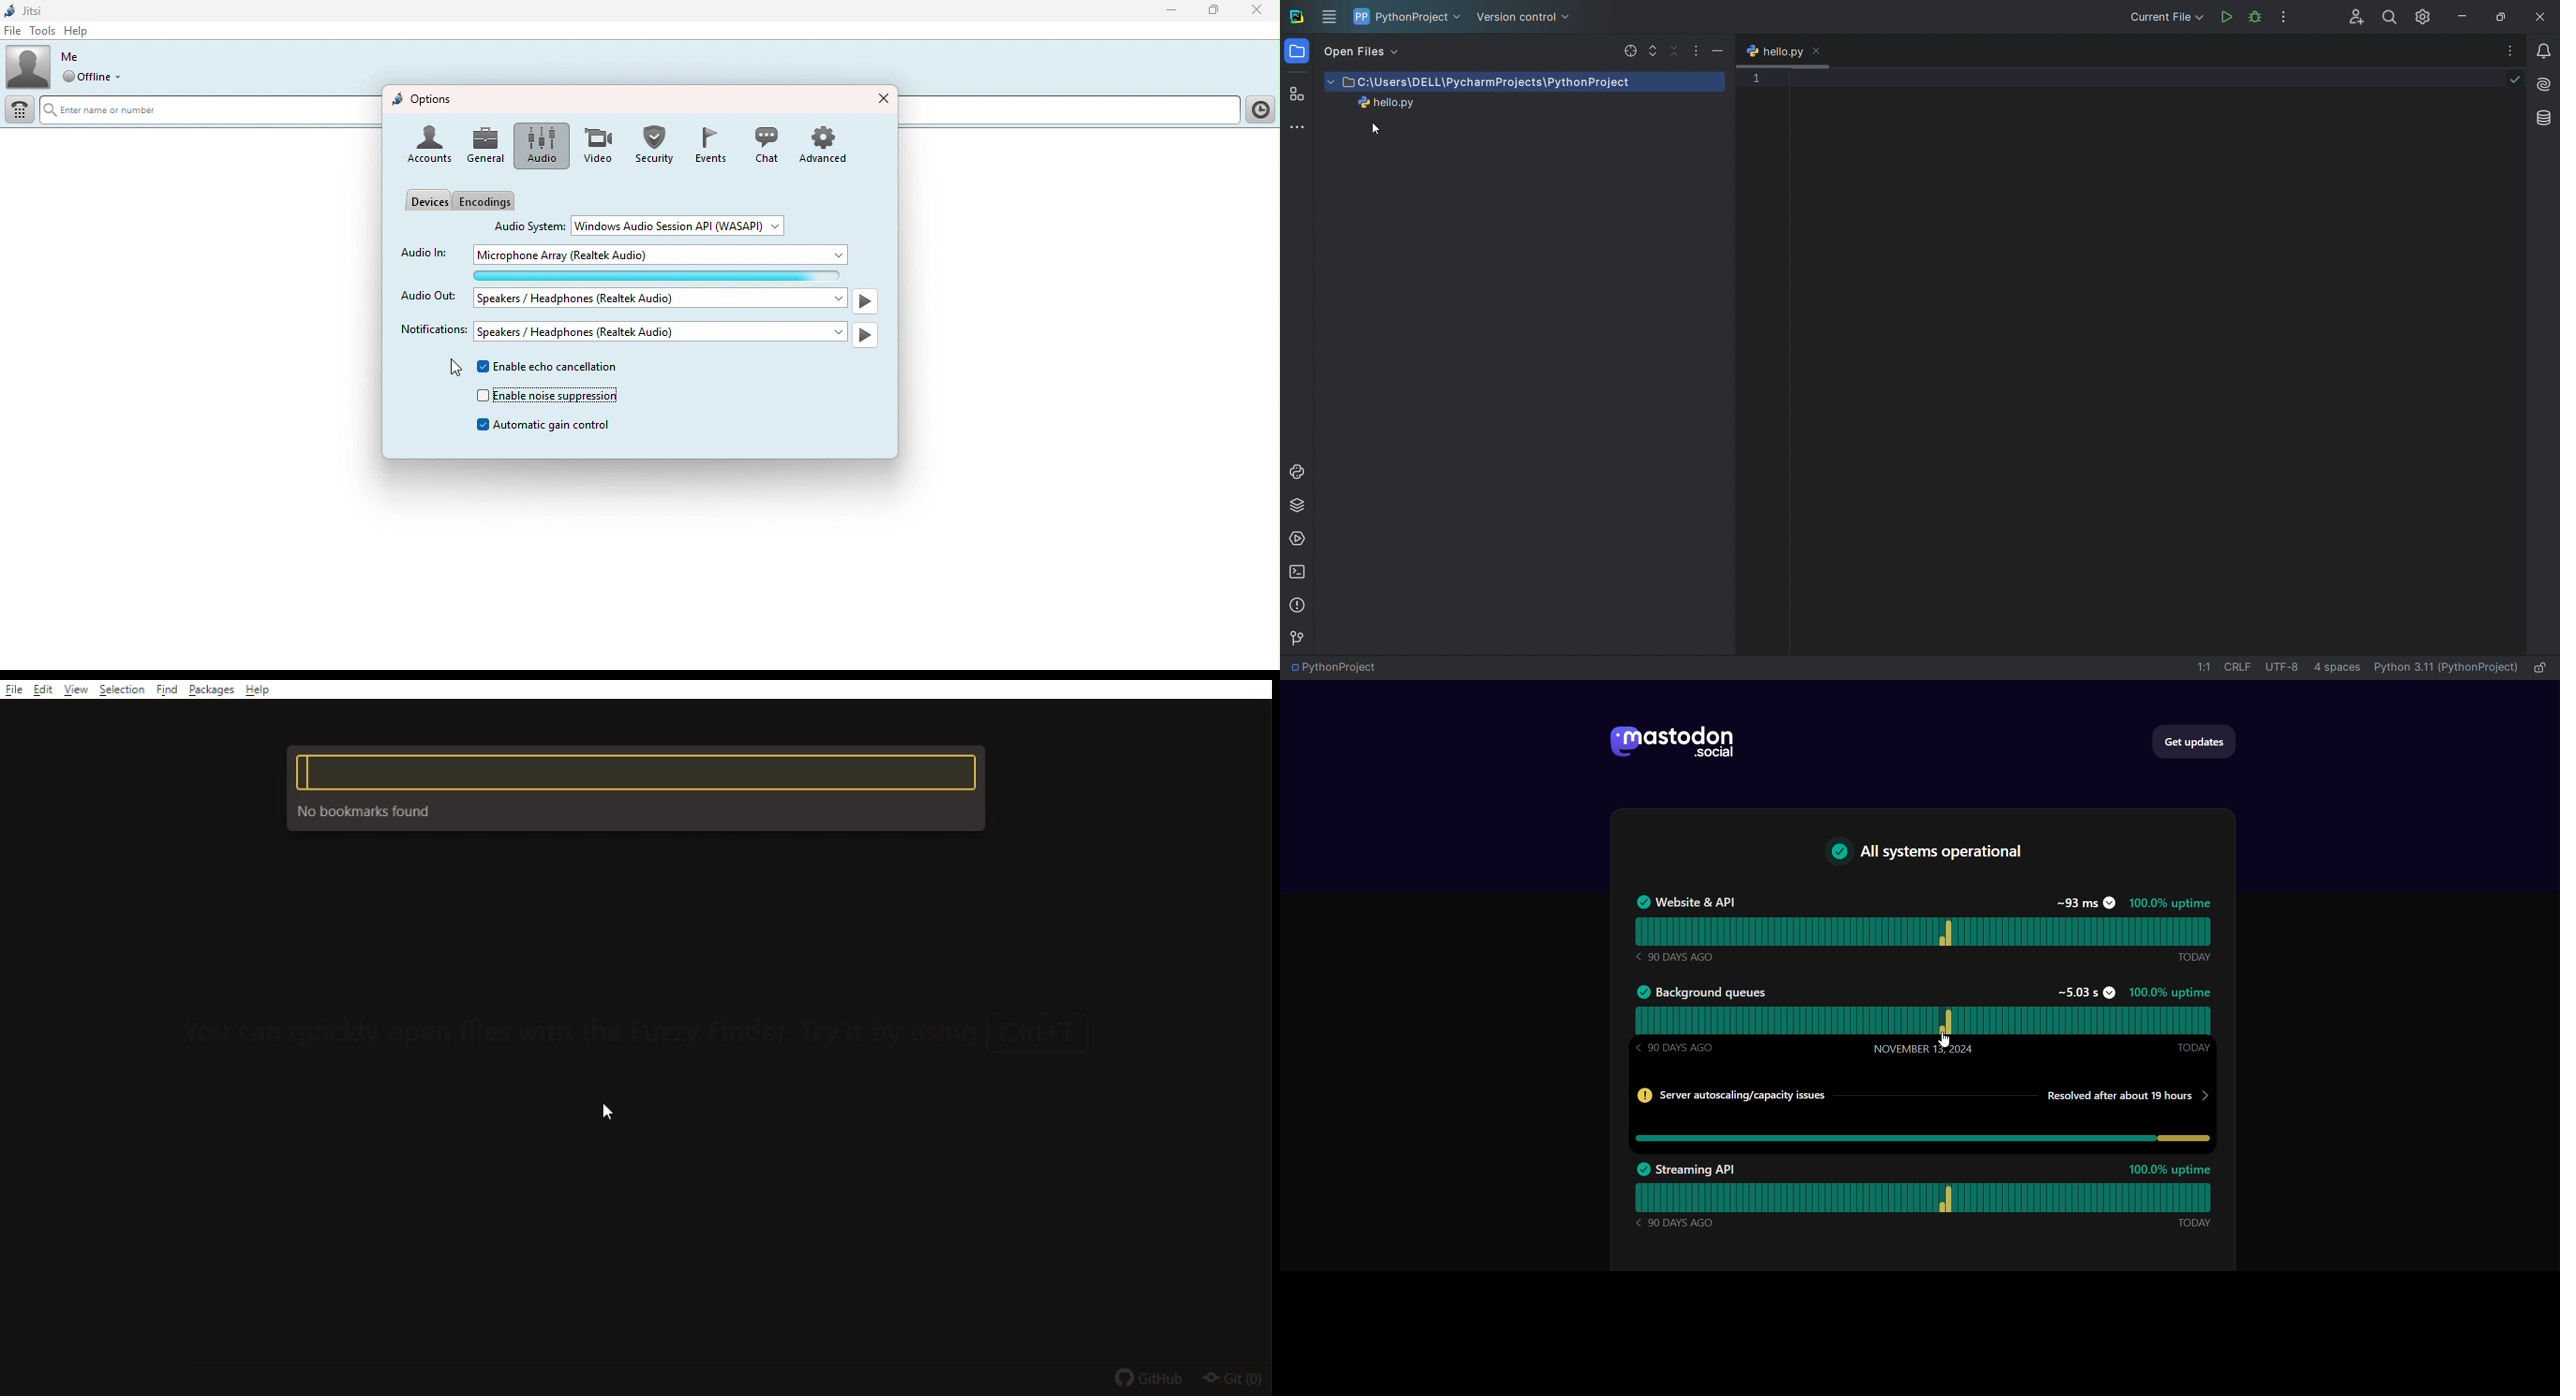  Describe the element at coordinates (428, 146) in the screenshot. I see `Accounts` at that location.